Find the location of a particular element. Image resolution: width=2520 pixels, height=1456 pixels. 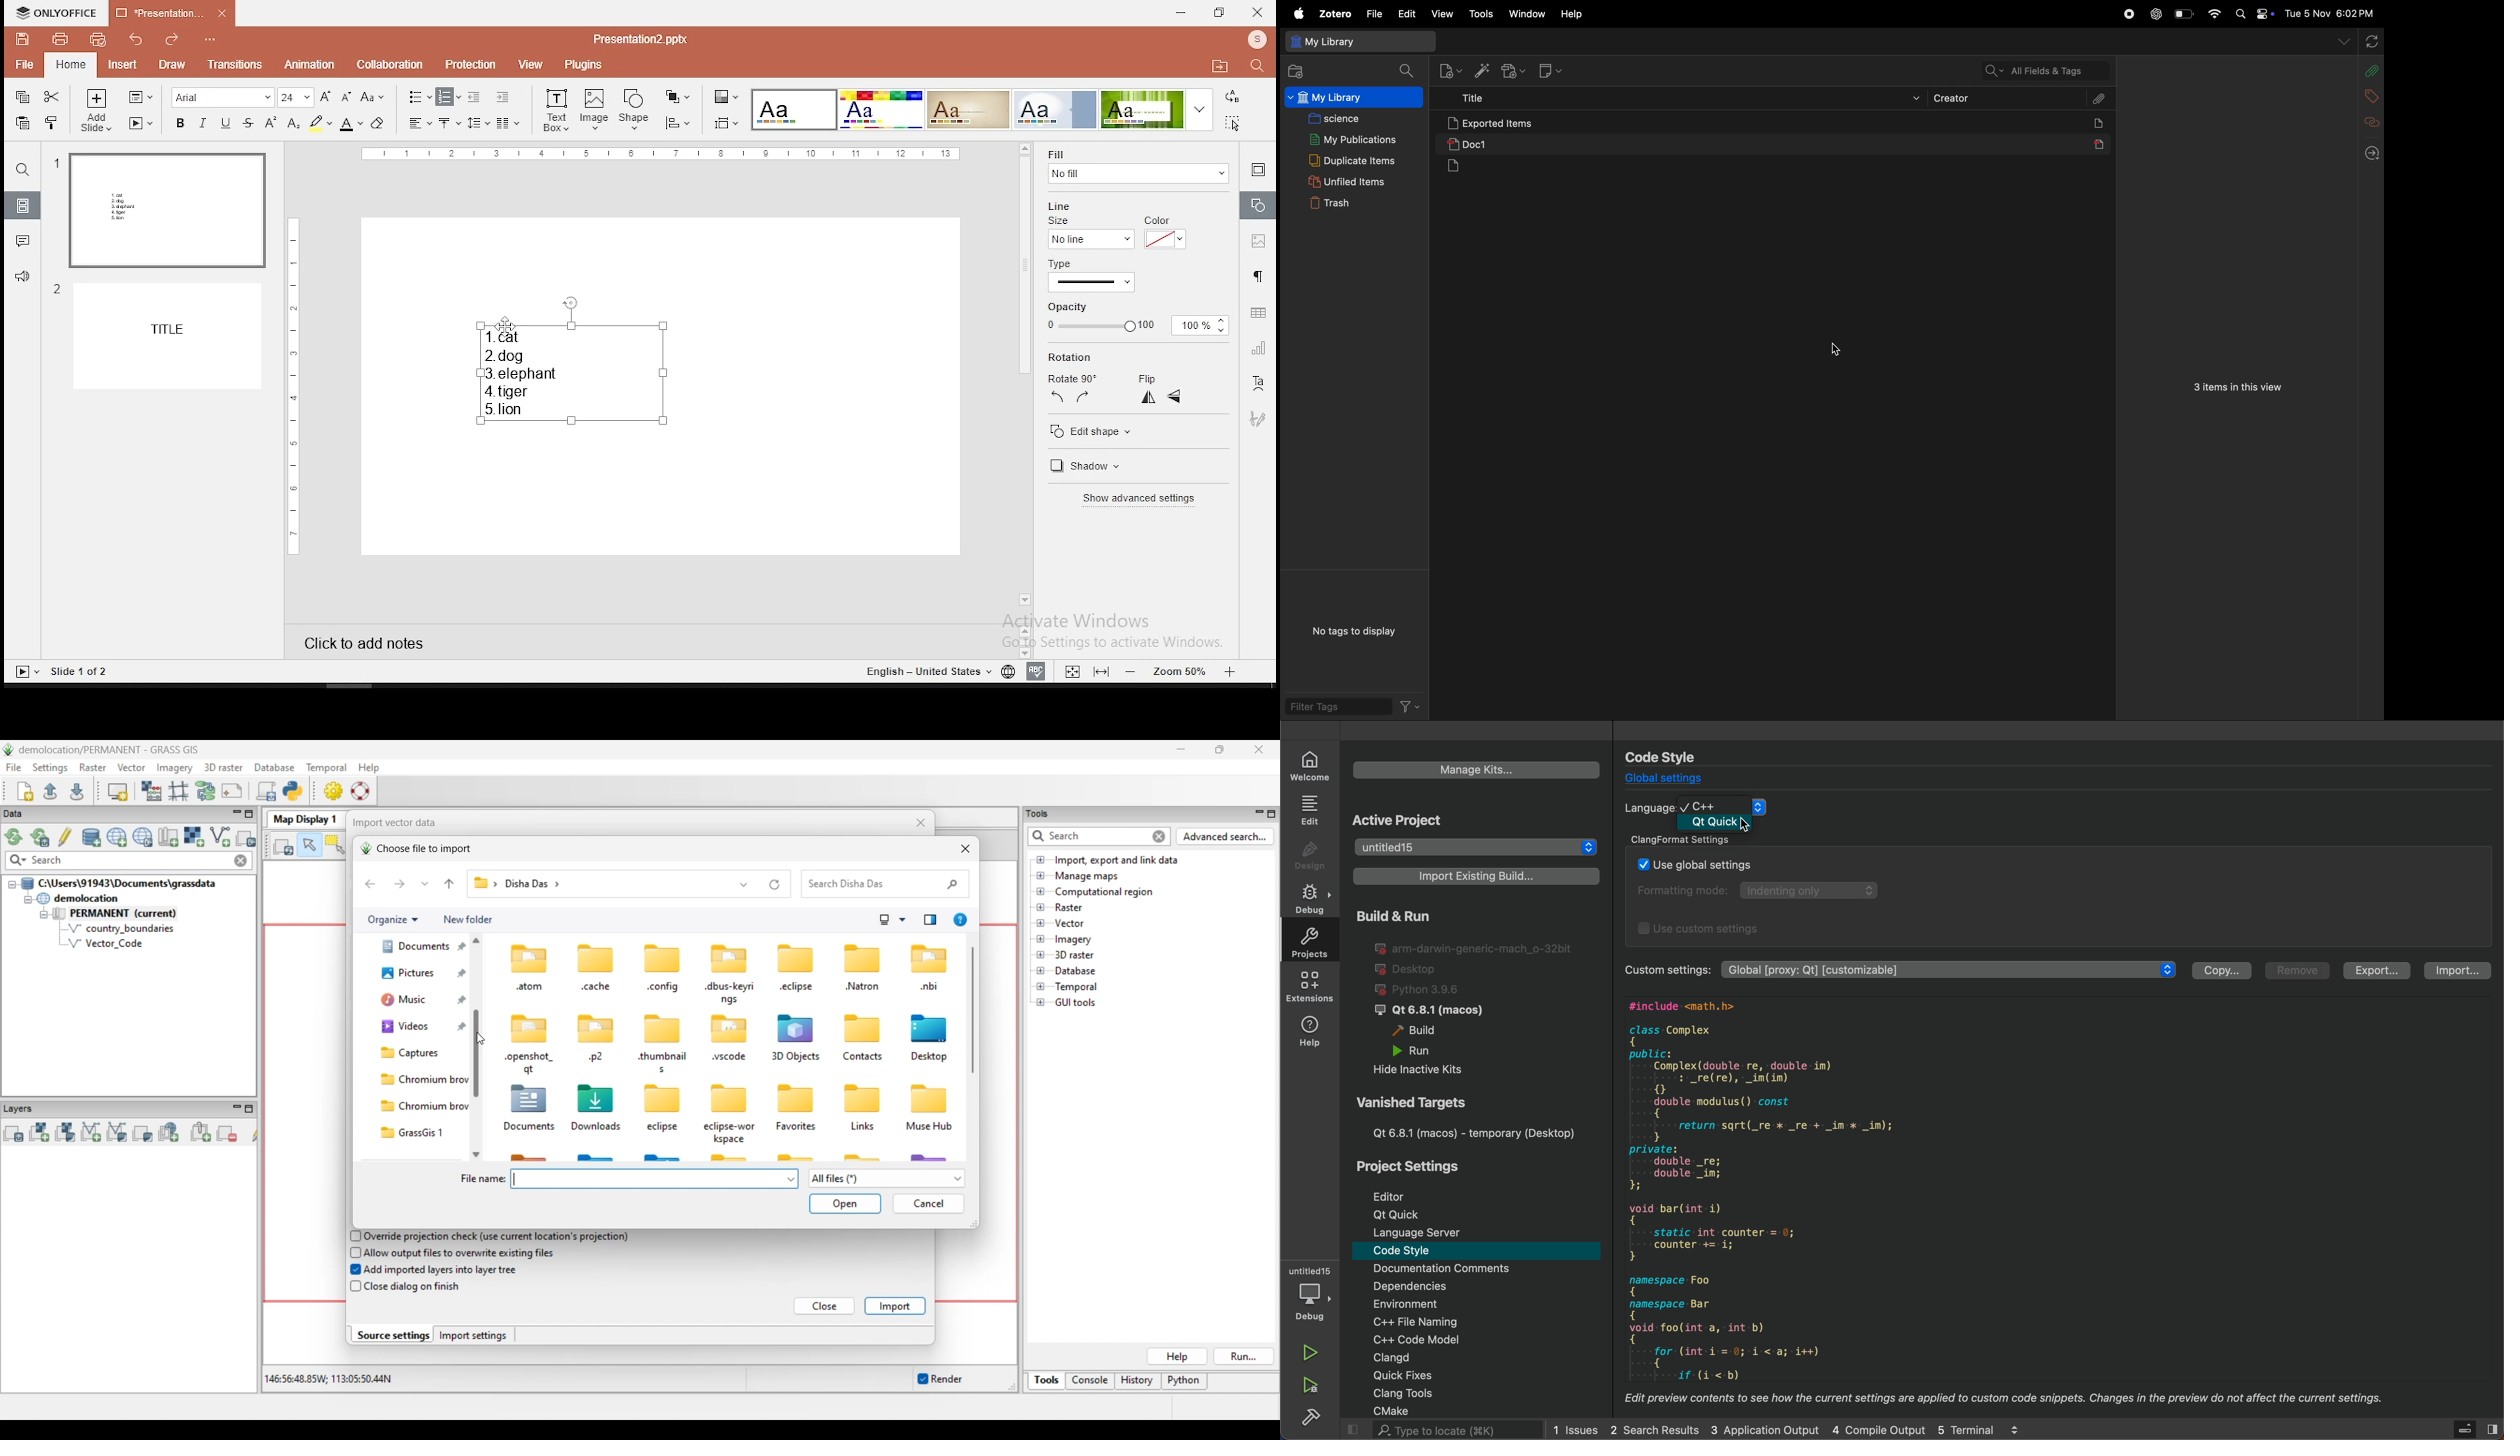

run and debug is located at coordinates (1313, 1387).